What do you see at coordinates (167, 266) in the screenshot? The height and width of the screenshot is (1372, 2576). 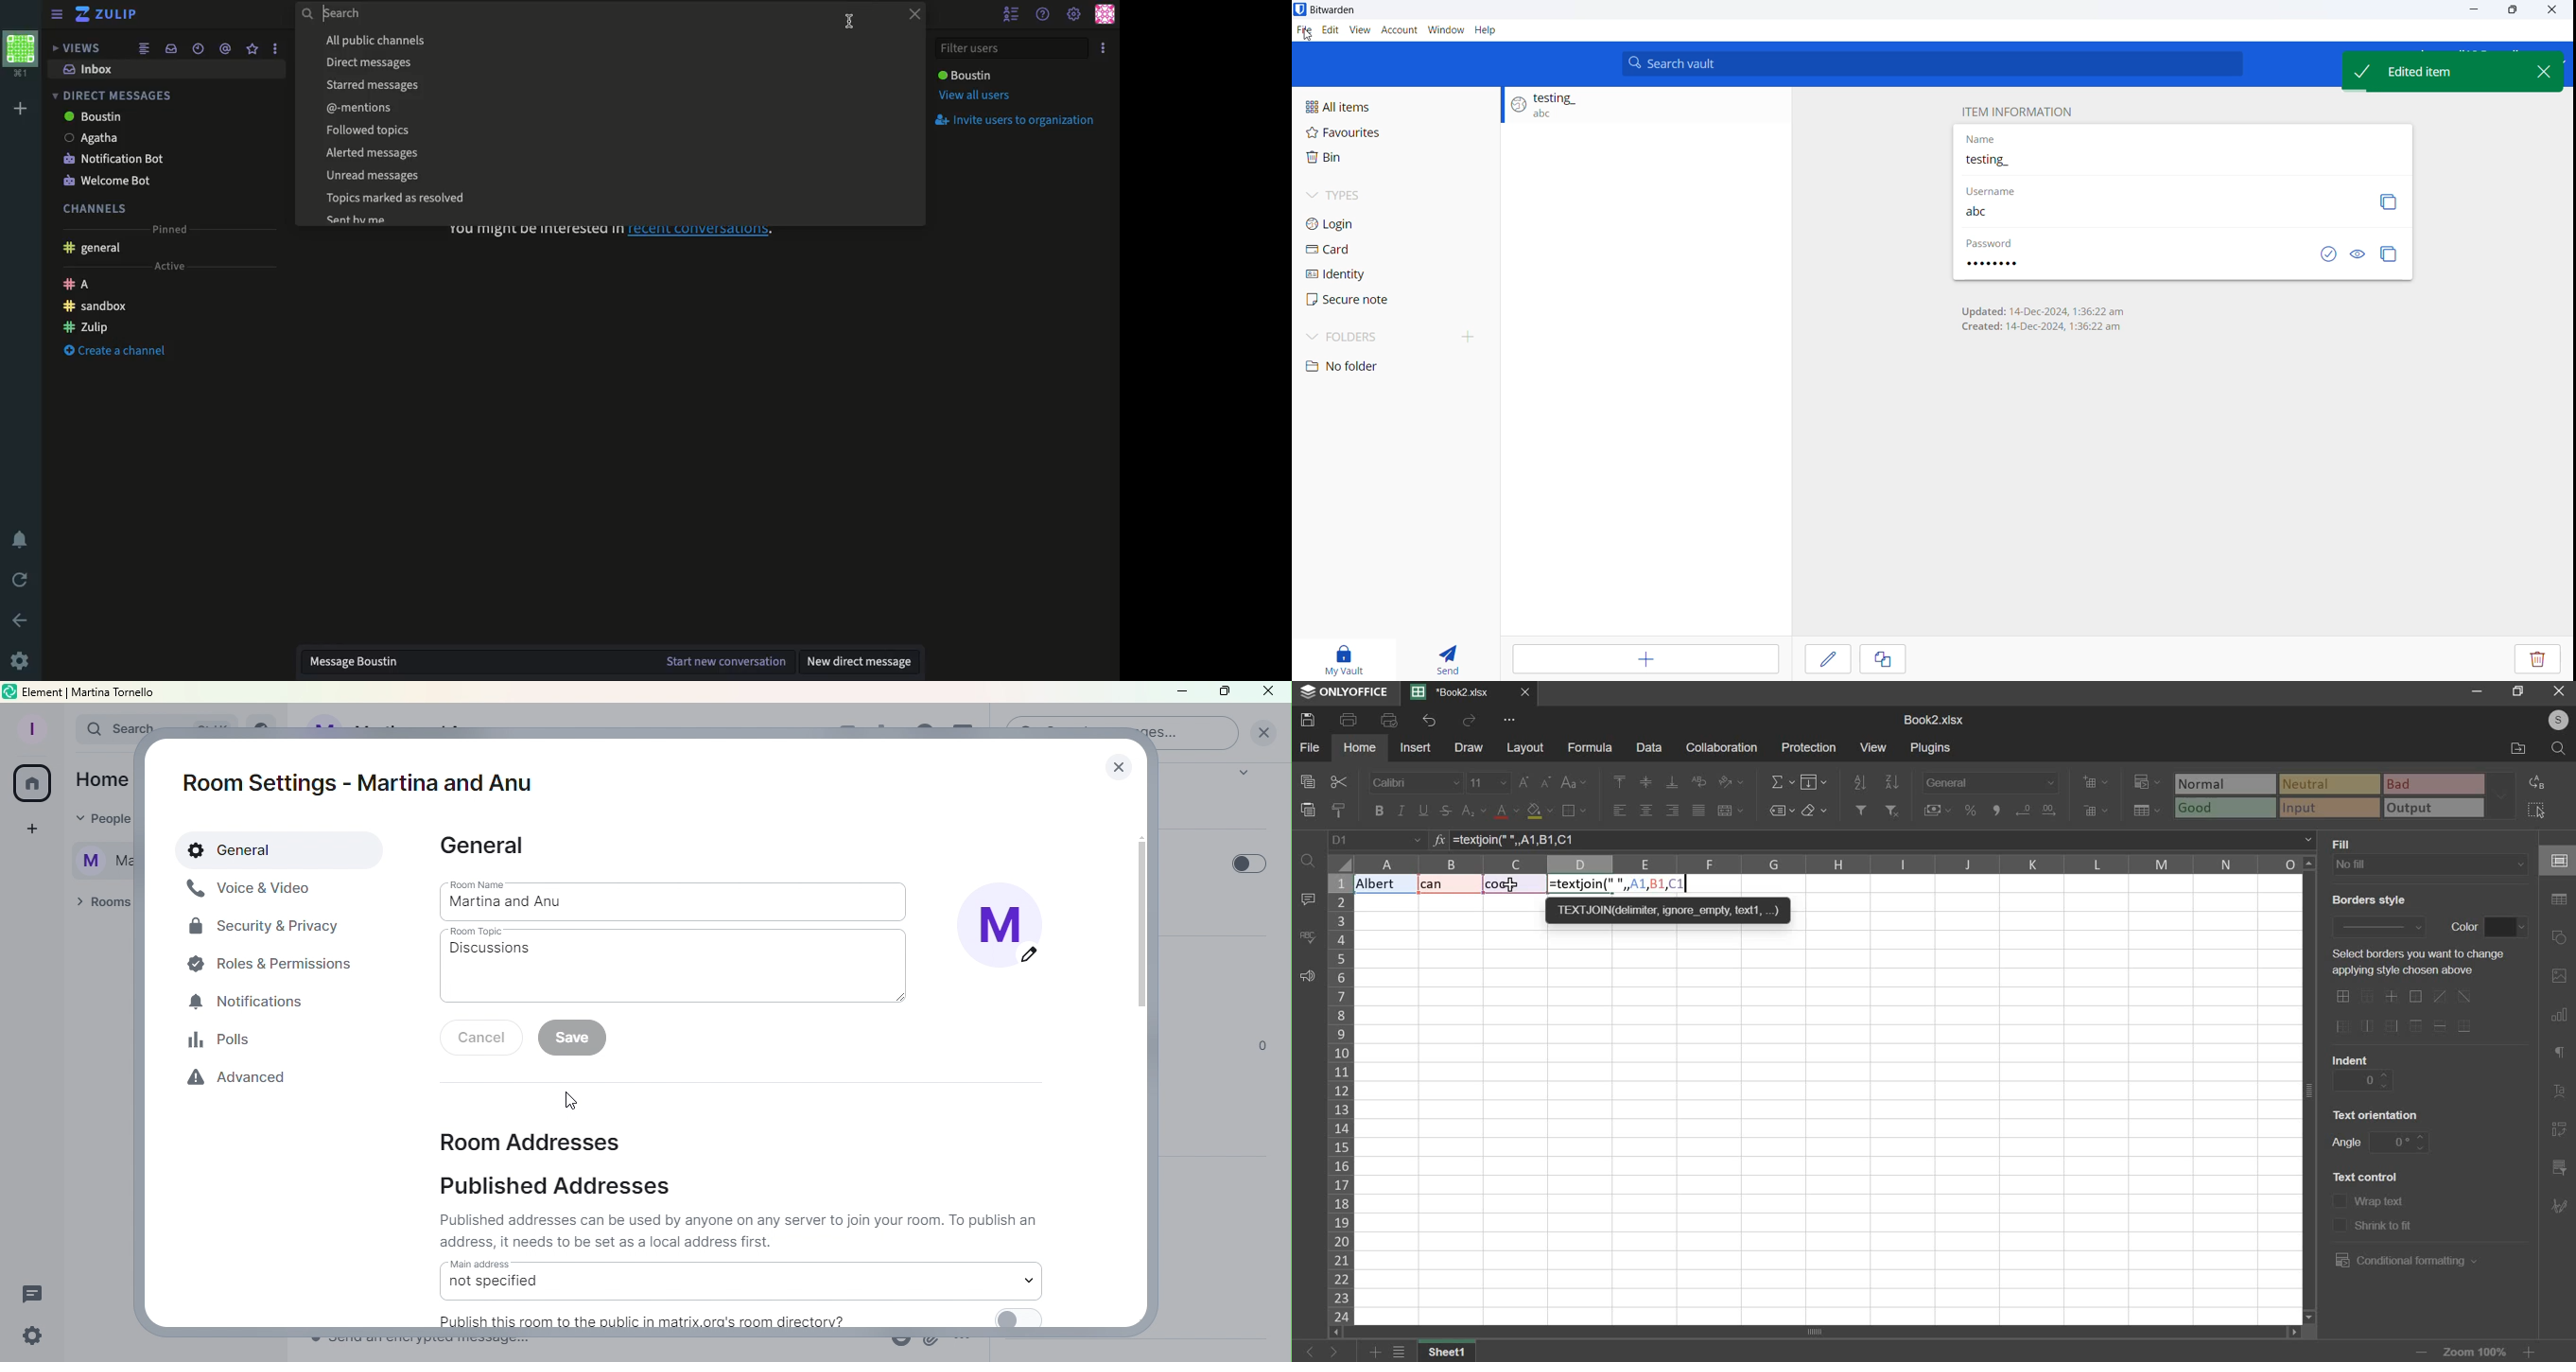 I see `Active` at bounding box center [167, 266].